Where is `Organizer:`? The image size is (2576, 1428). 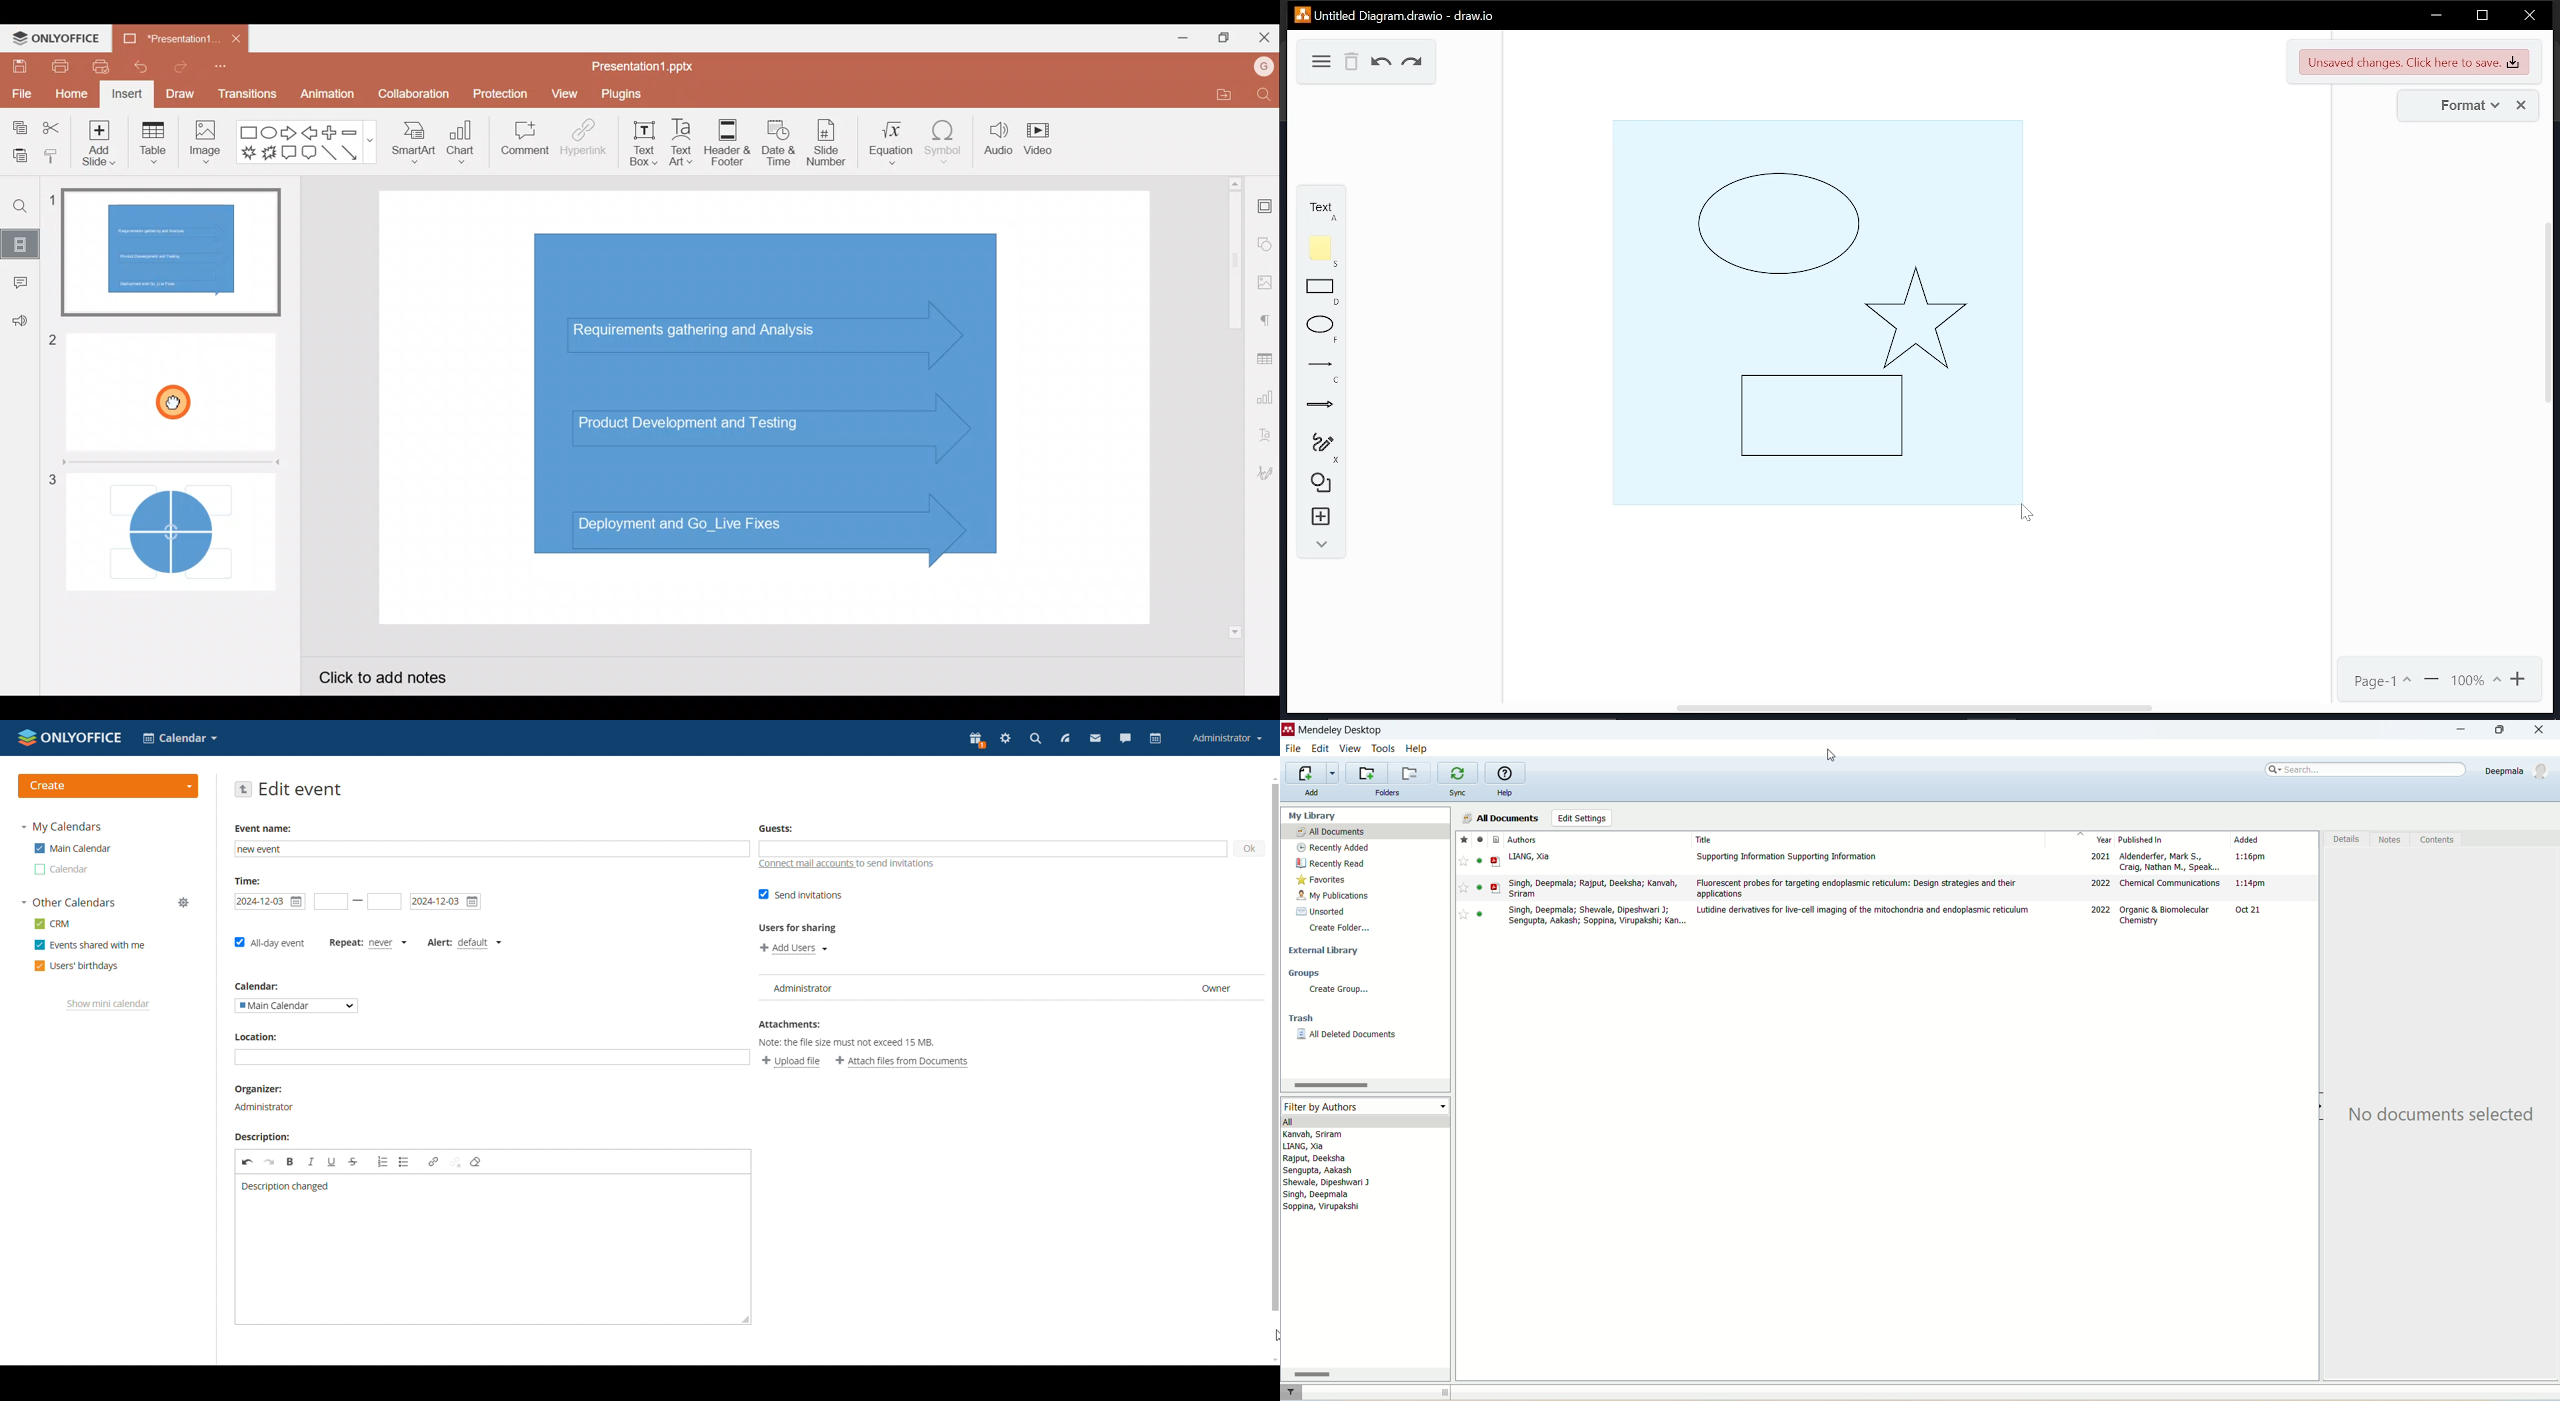 Organizer: is located at coordinates (260, 1090).